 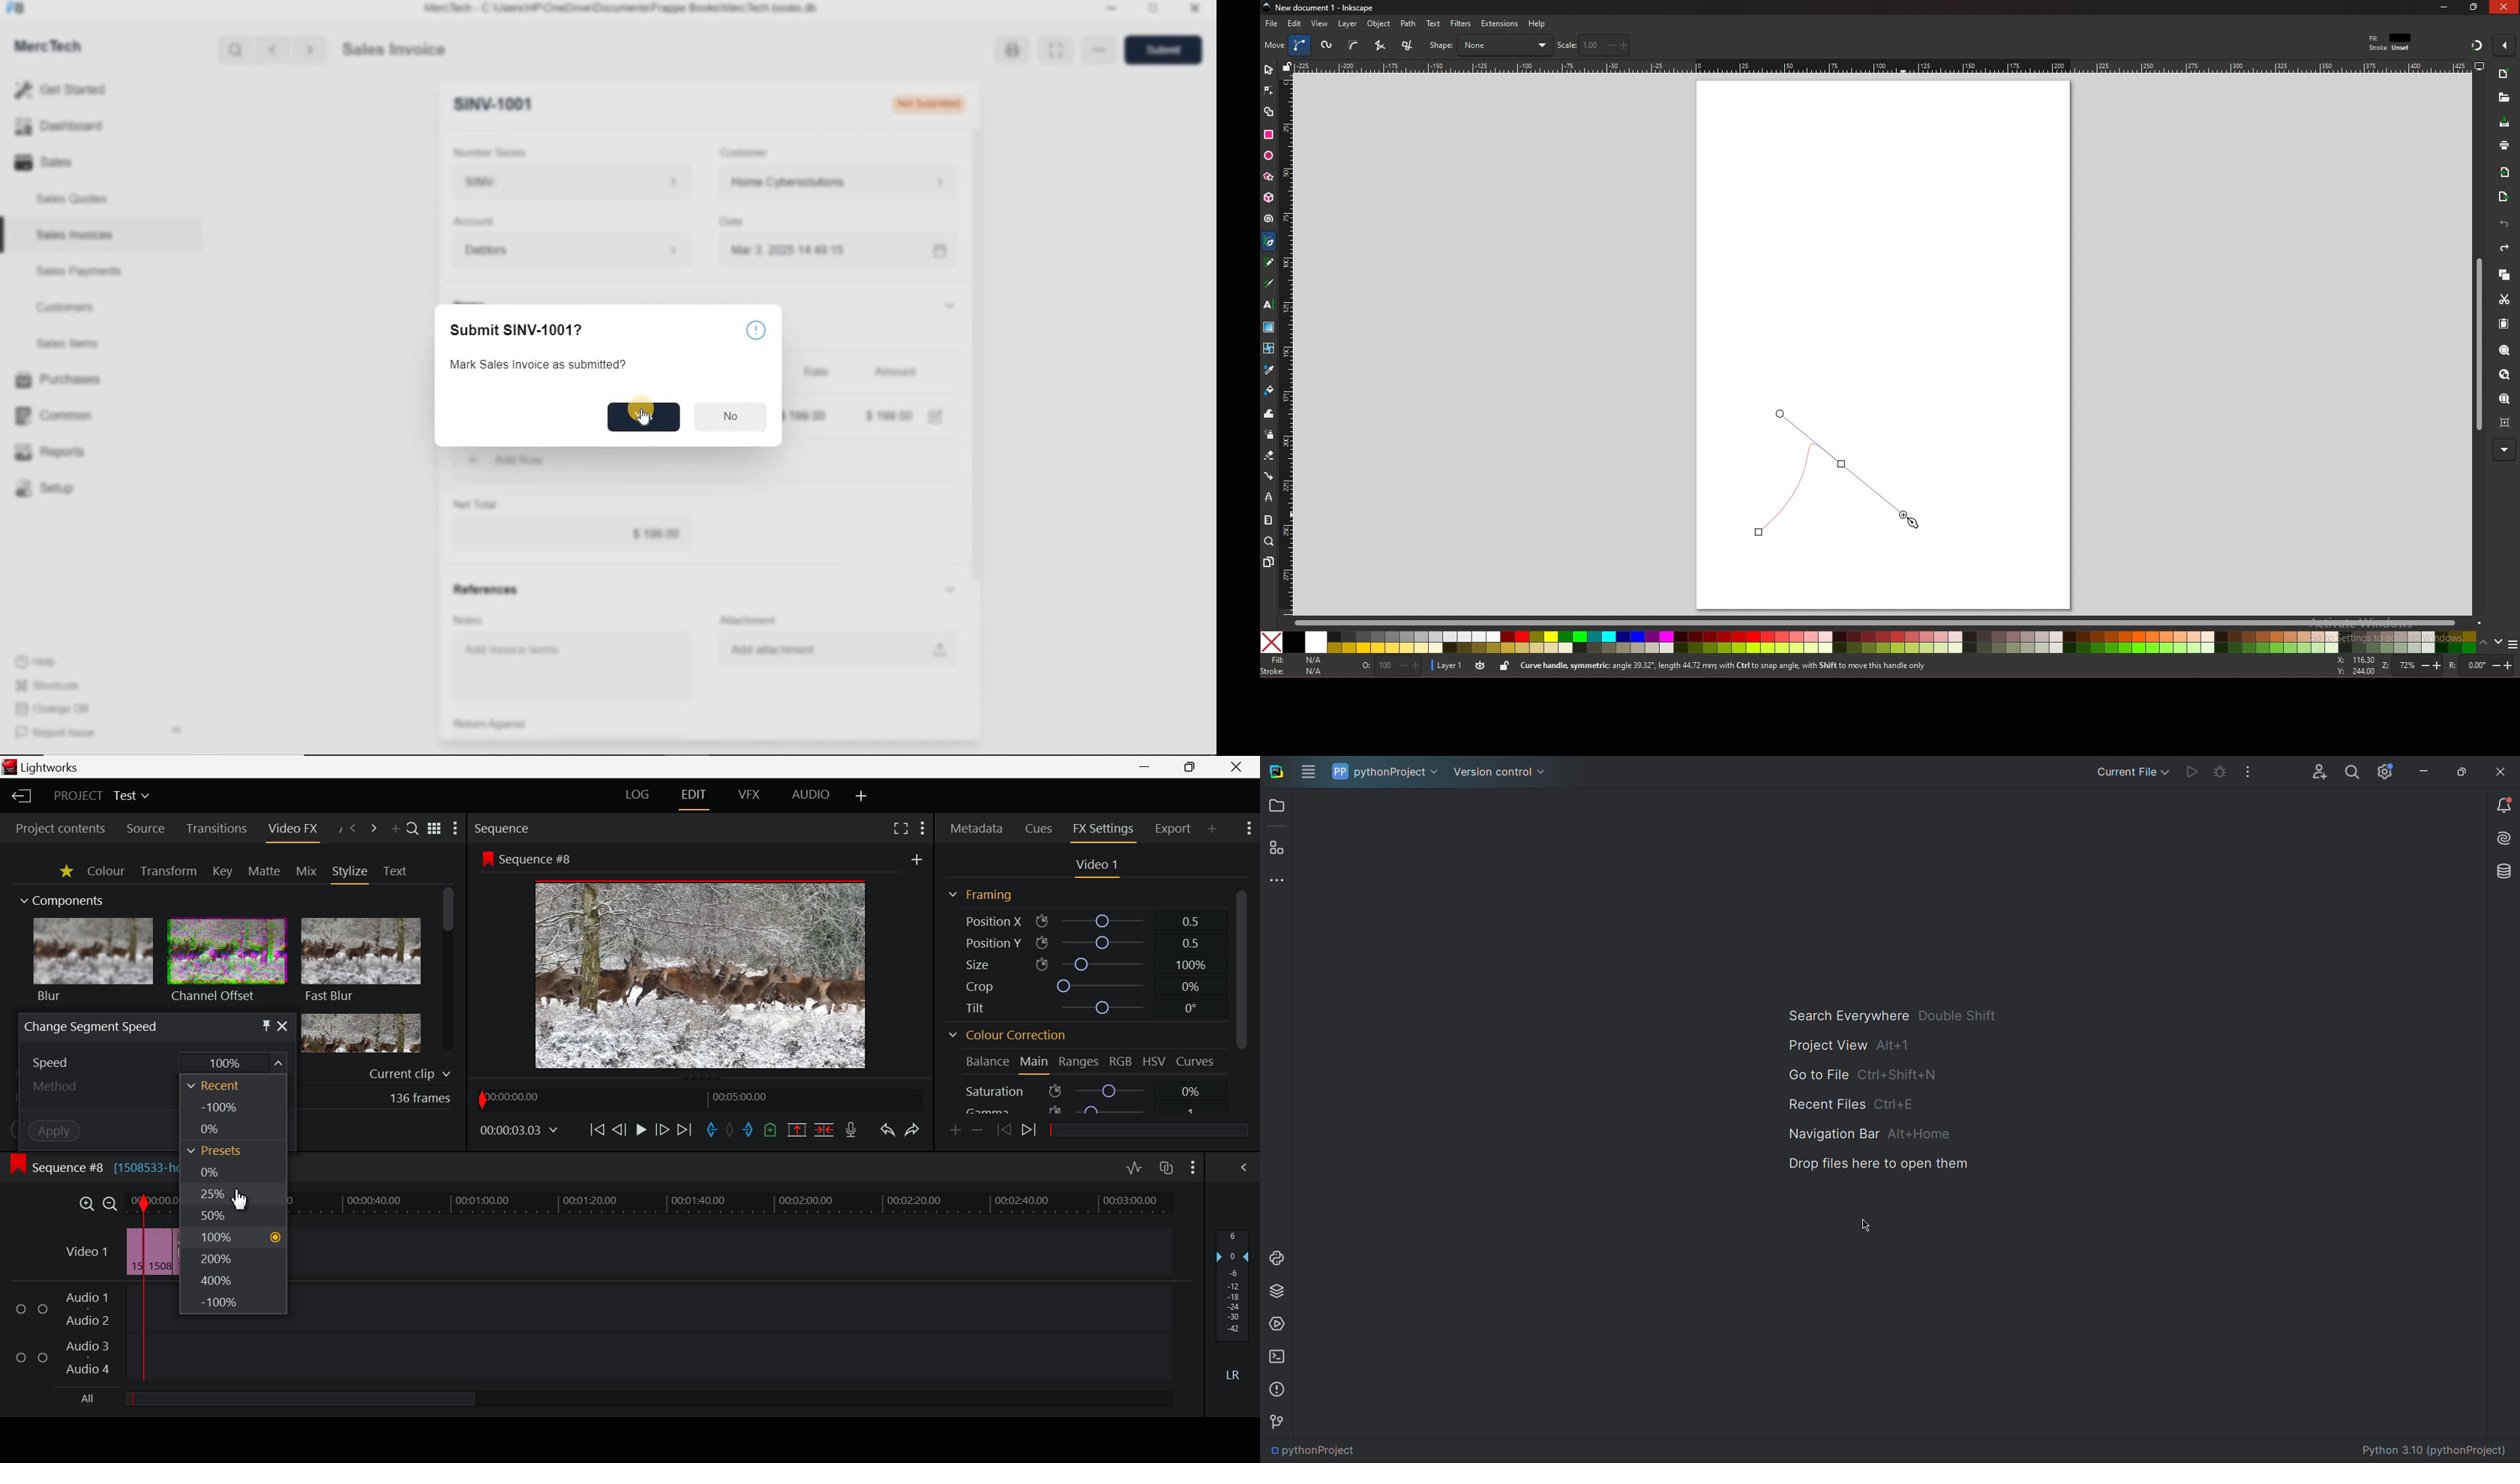 What do you see at coordinates (838, 649) in the screenshot?
I see `Add attachment` at bounding box center [838, 649].